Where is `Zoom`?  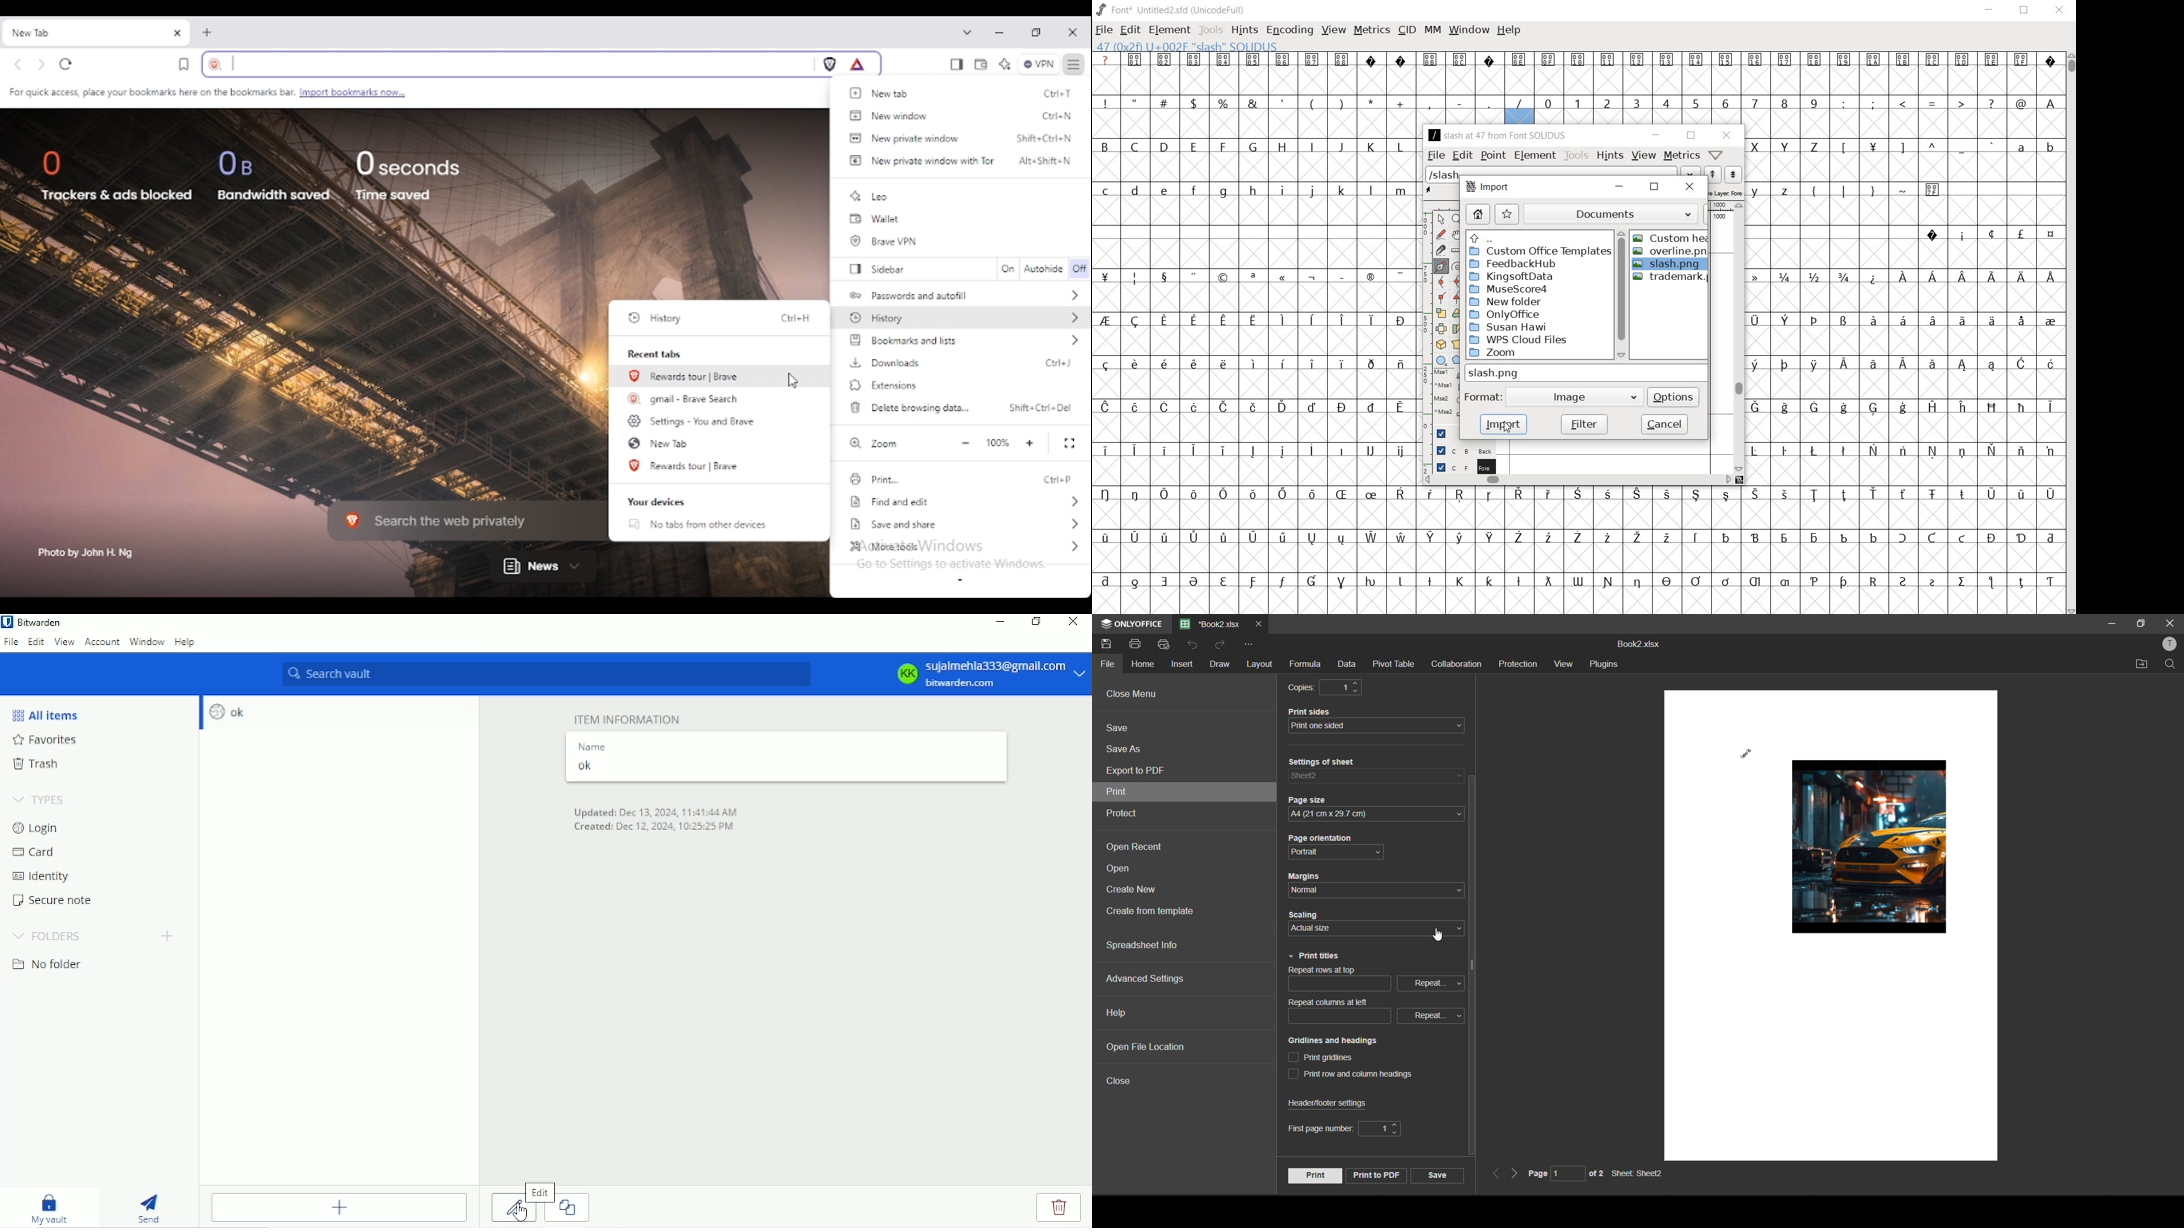
Zoom is located at coordinates (1501, 353).